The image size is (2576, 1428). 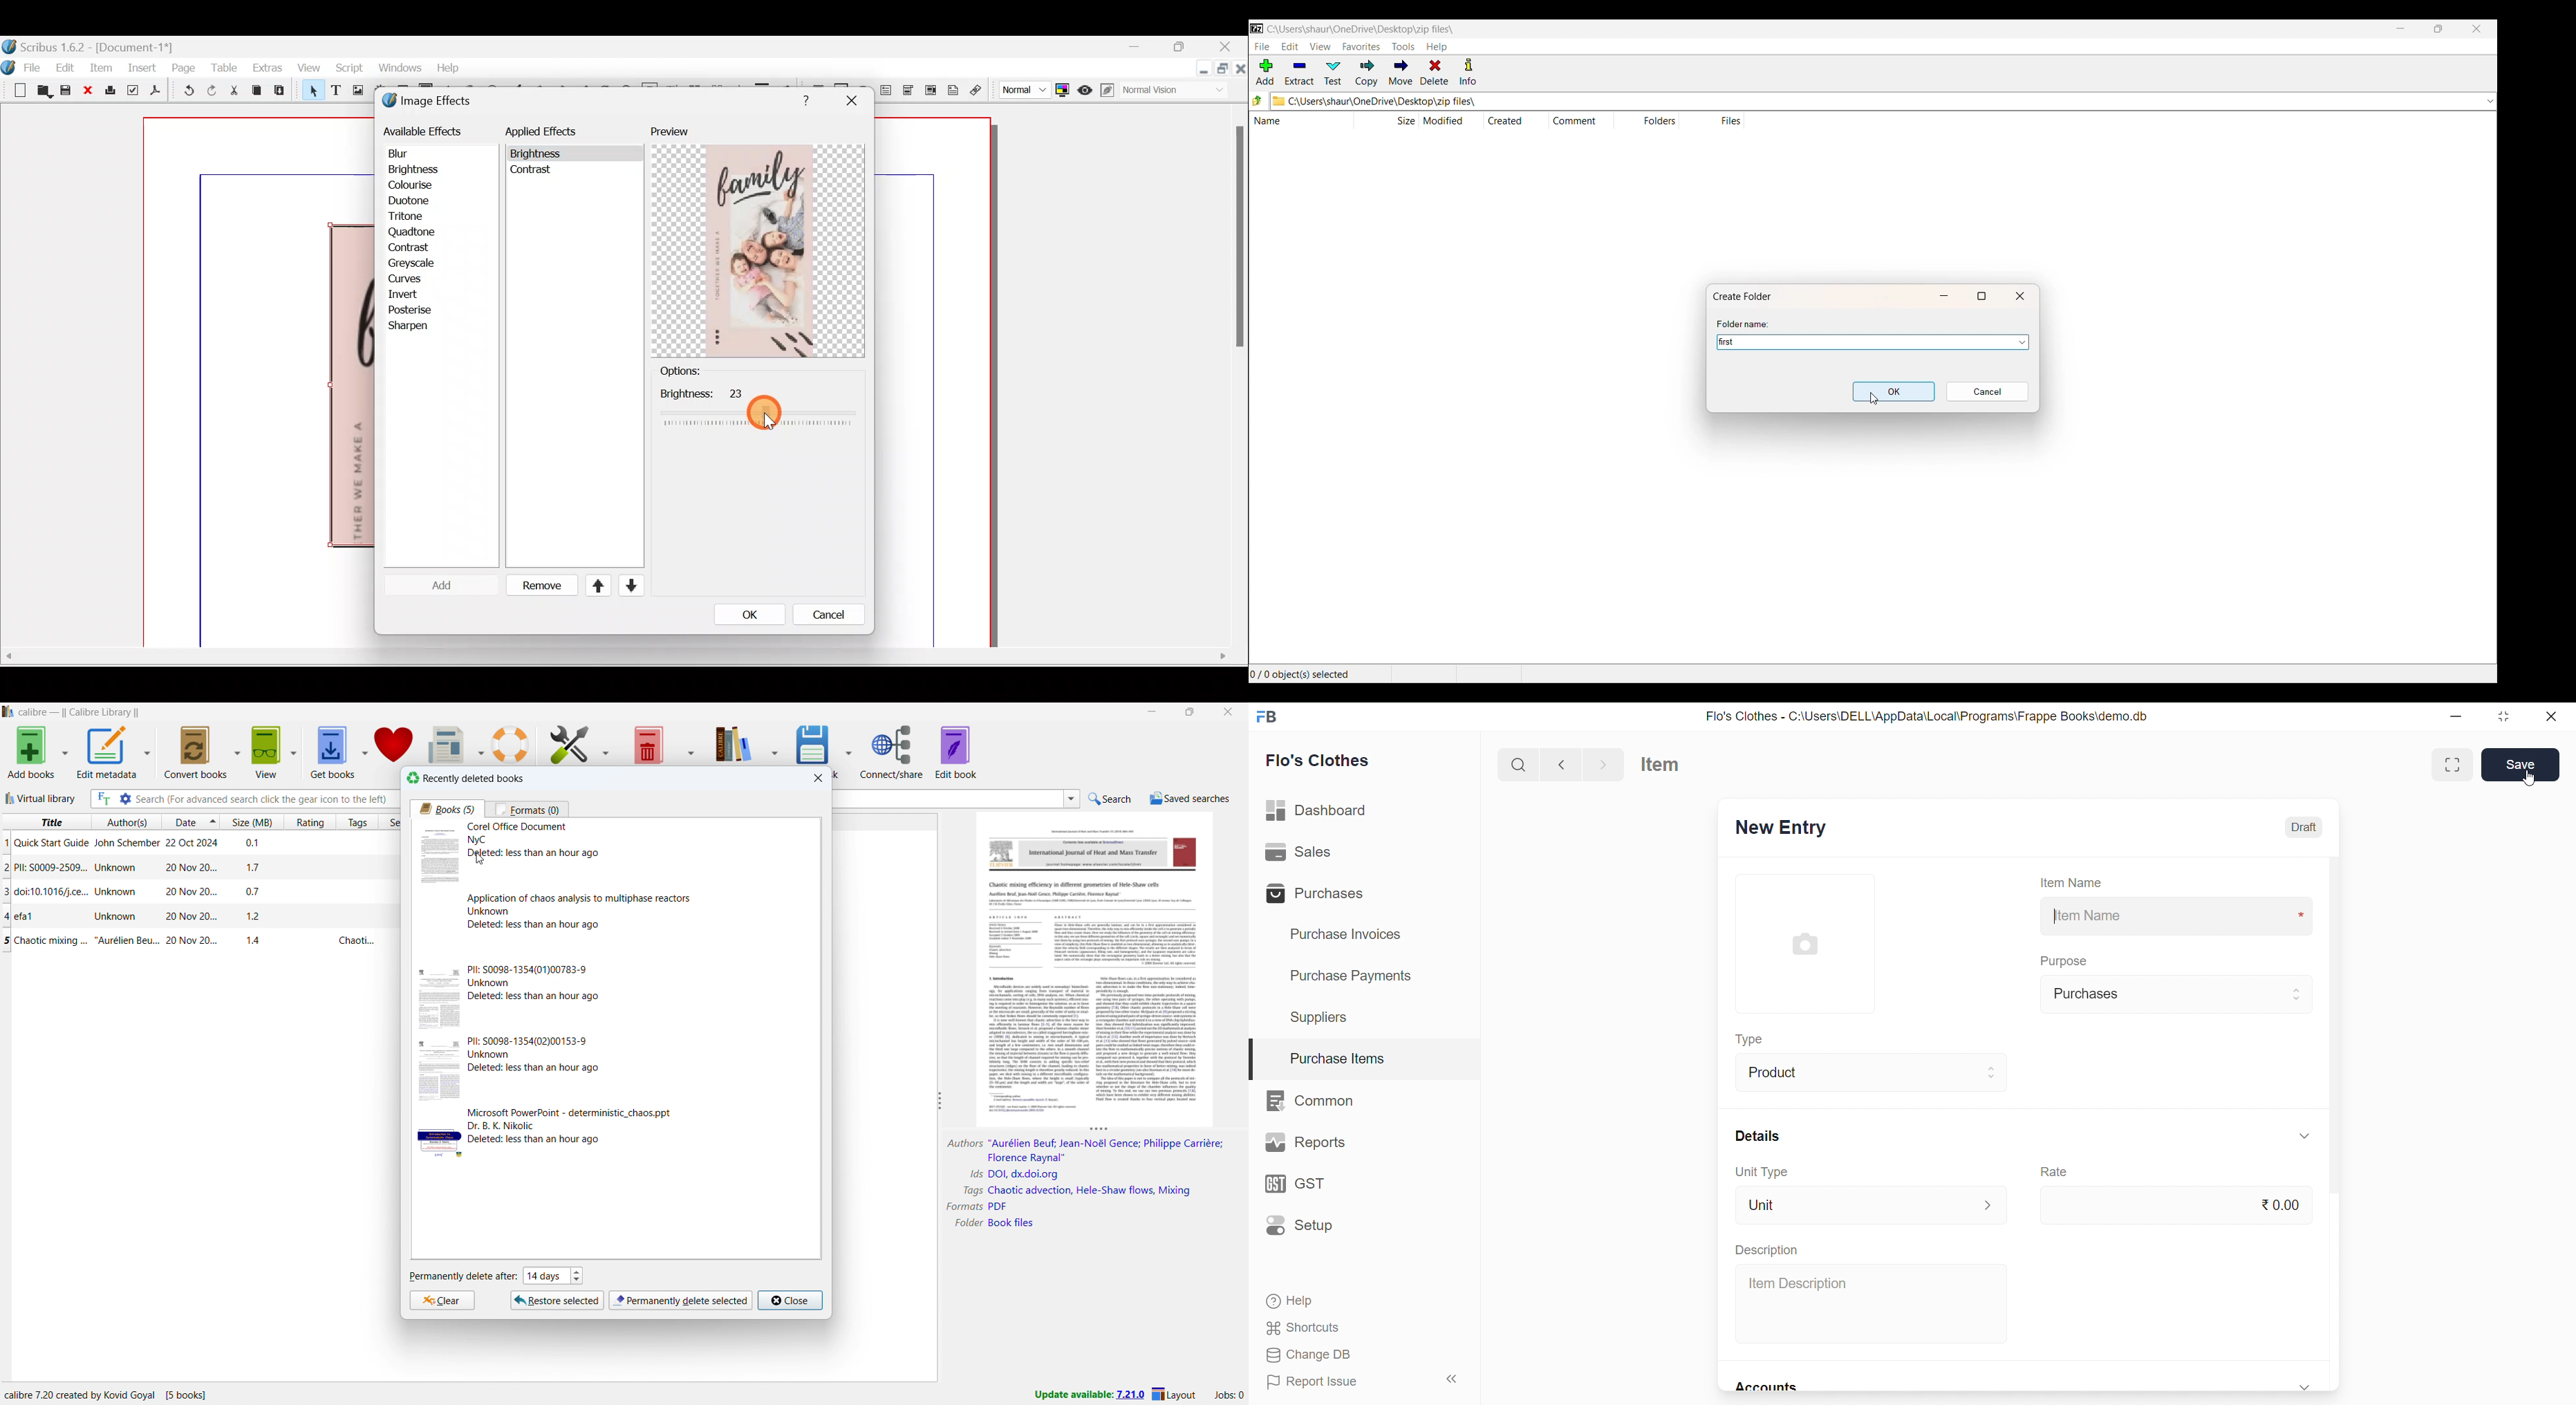 What do you see at coordinates (1457, 1380) in the screenshot?
I see `collapse sidebar` at bounding box center [1457, 1380].